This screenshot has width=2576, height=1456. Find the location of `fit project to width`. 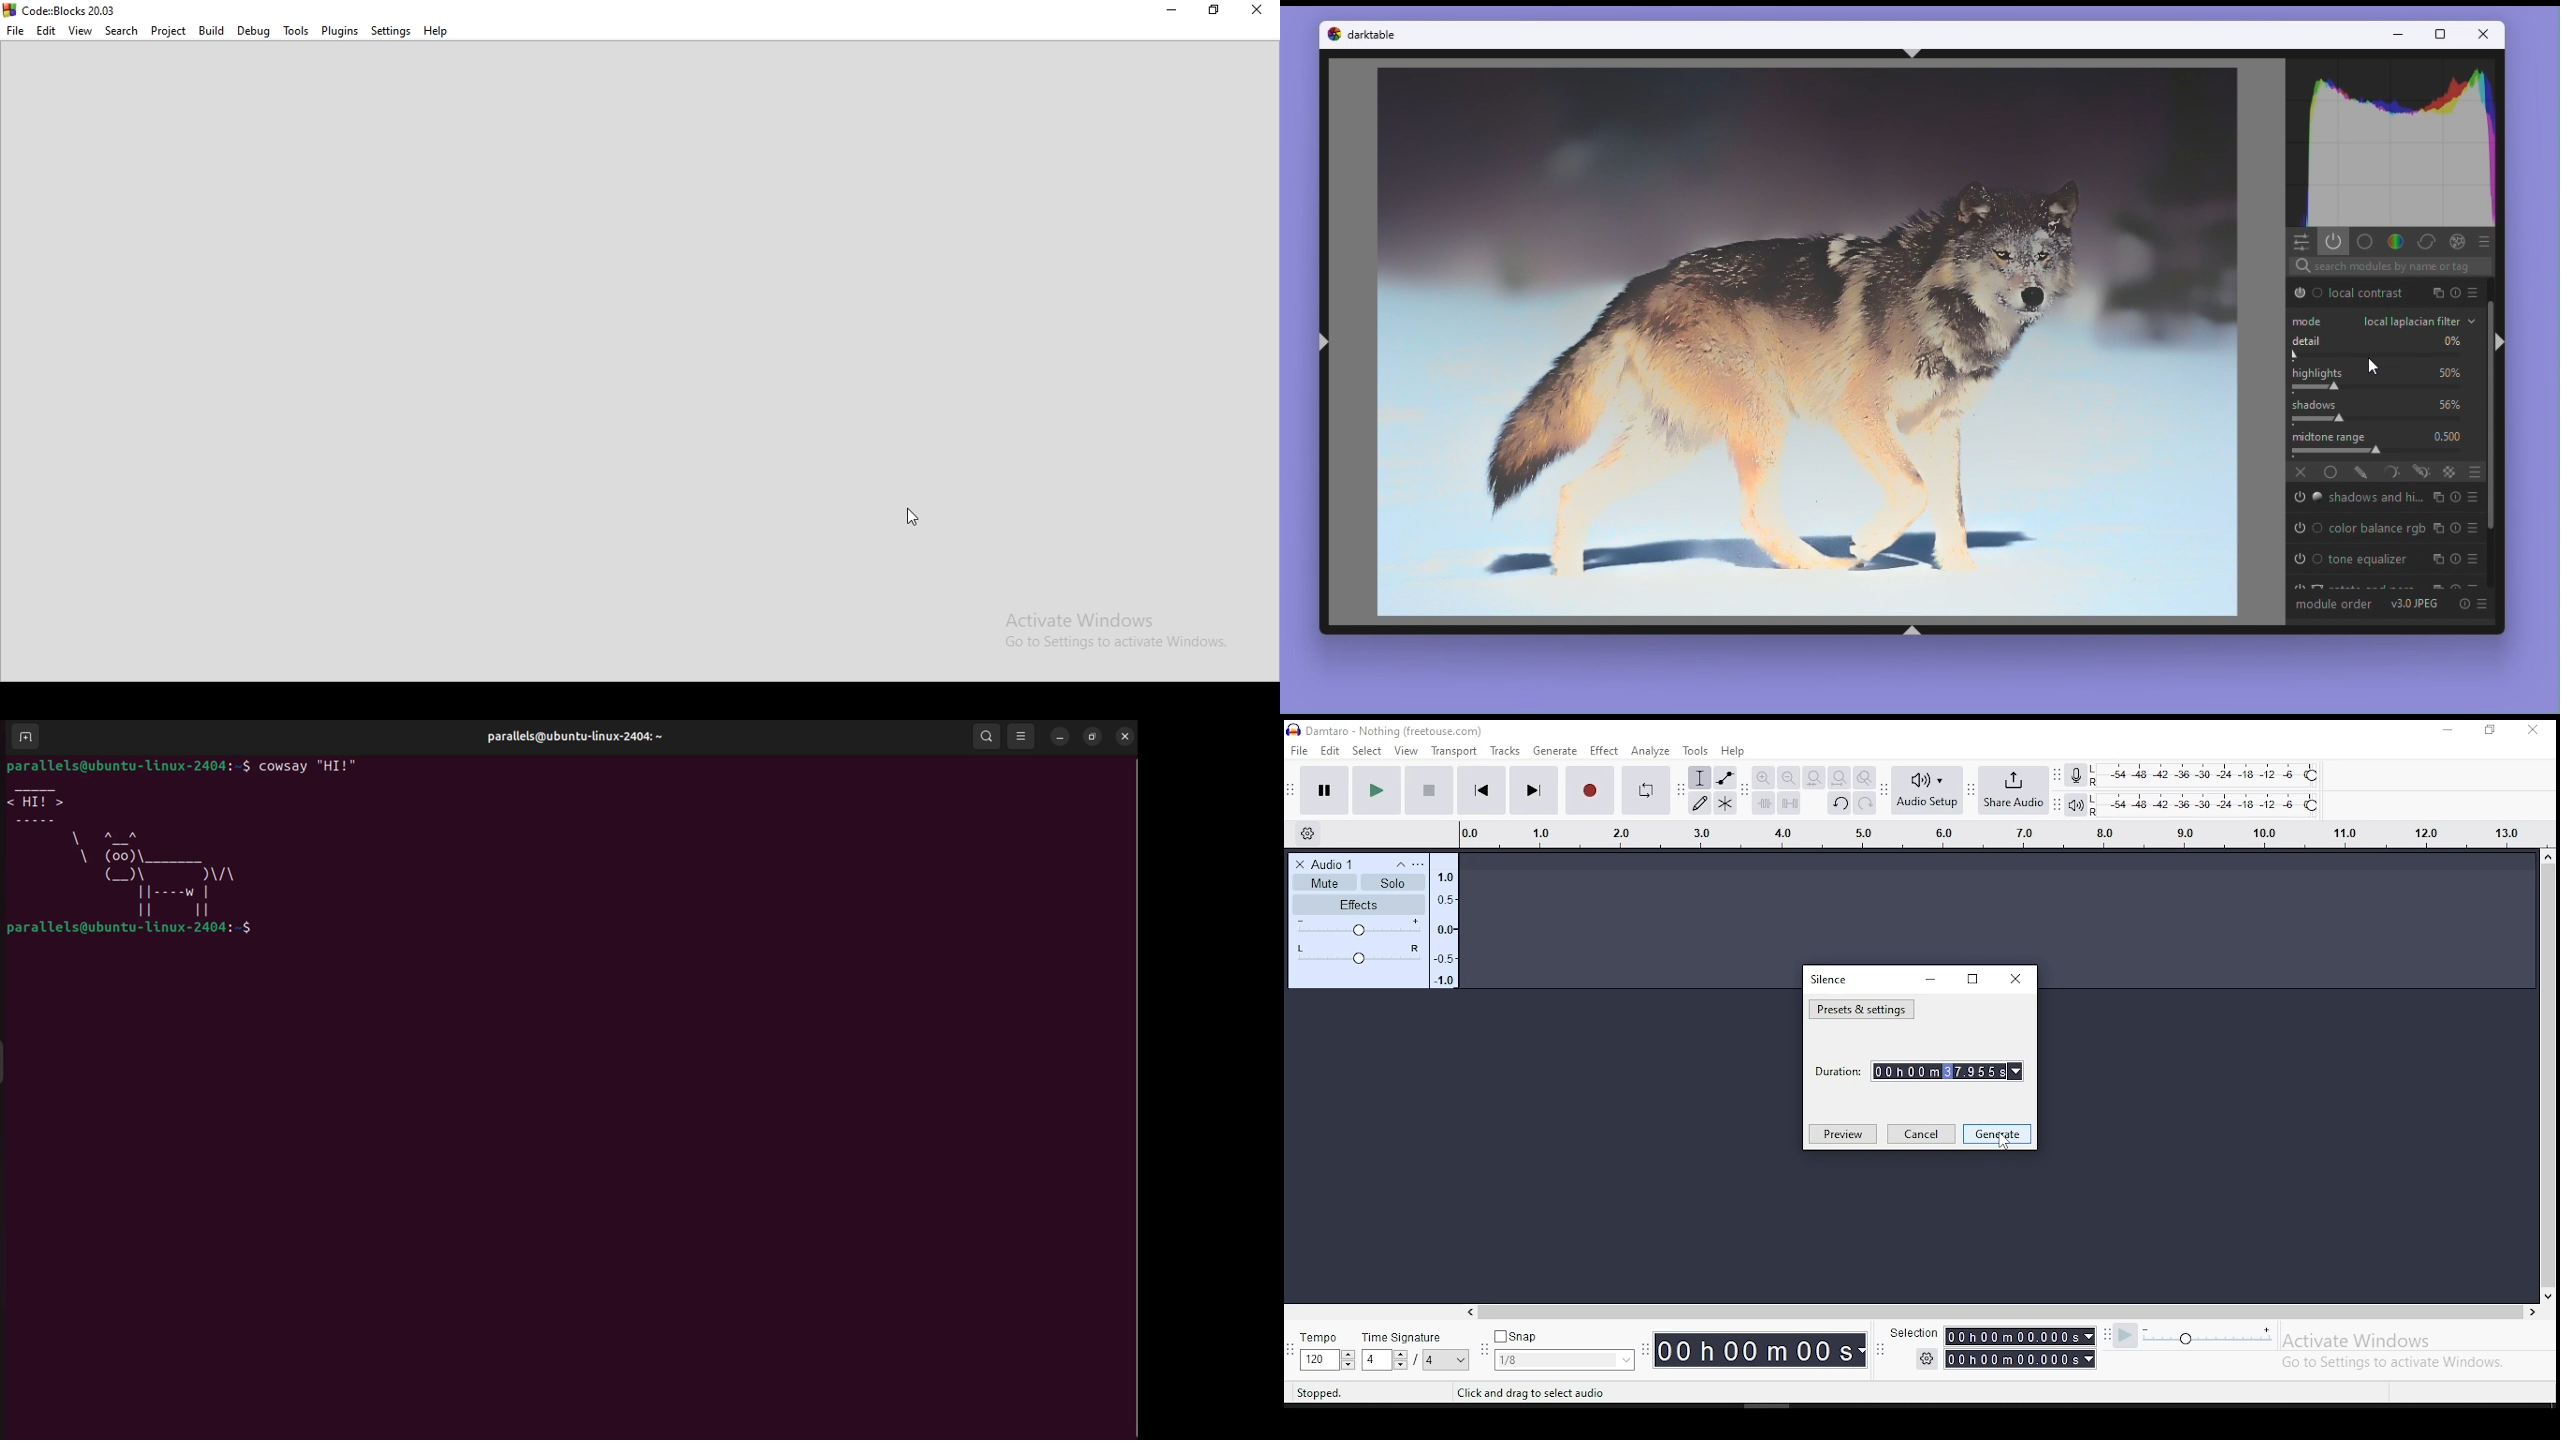

fit project to width is located at coordinates (1840, 777).